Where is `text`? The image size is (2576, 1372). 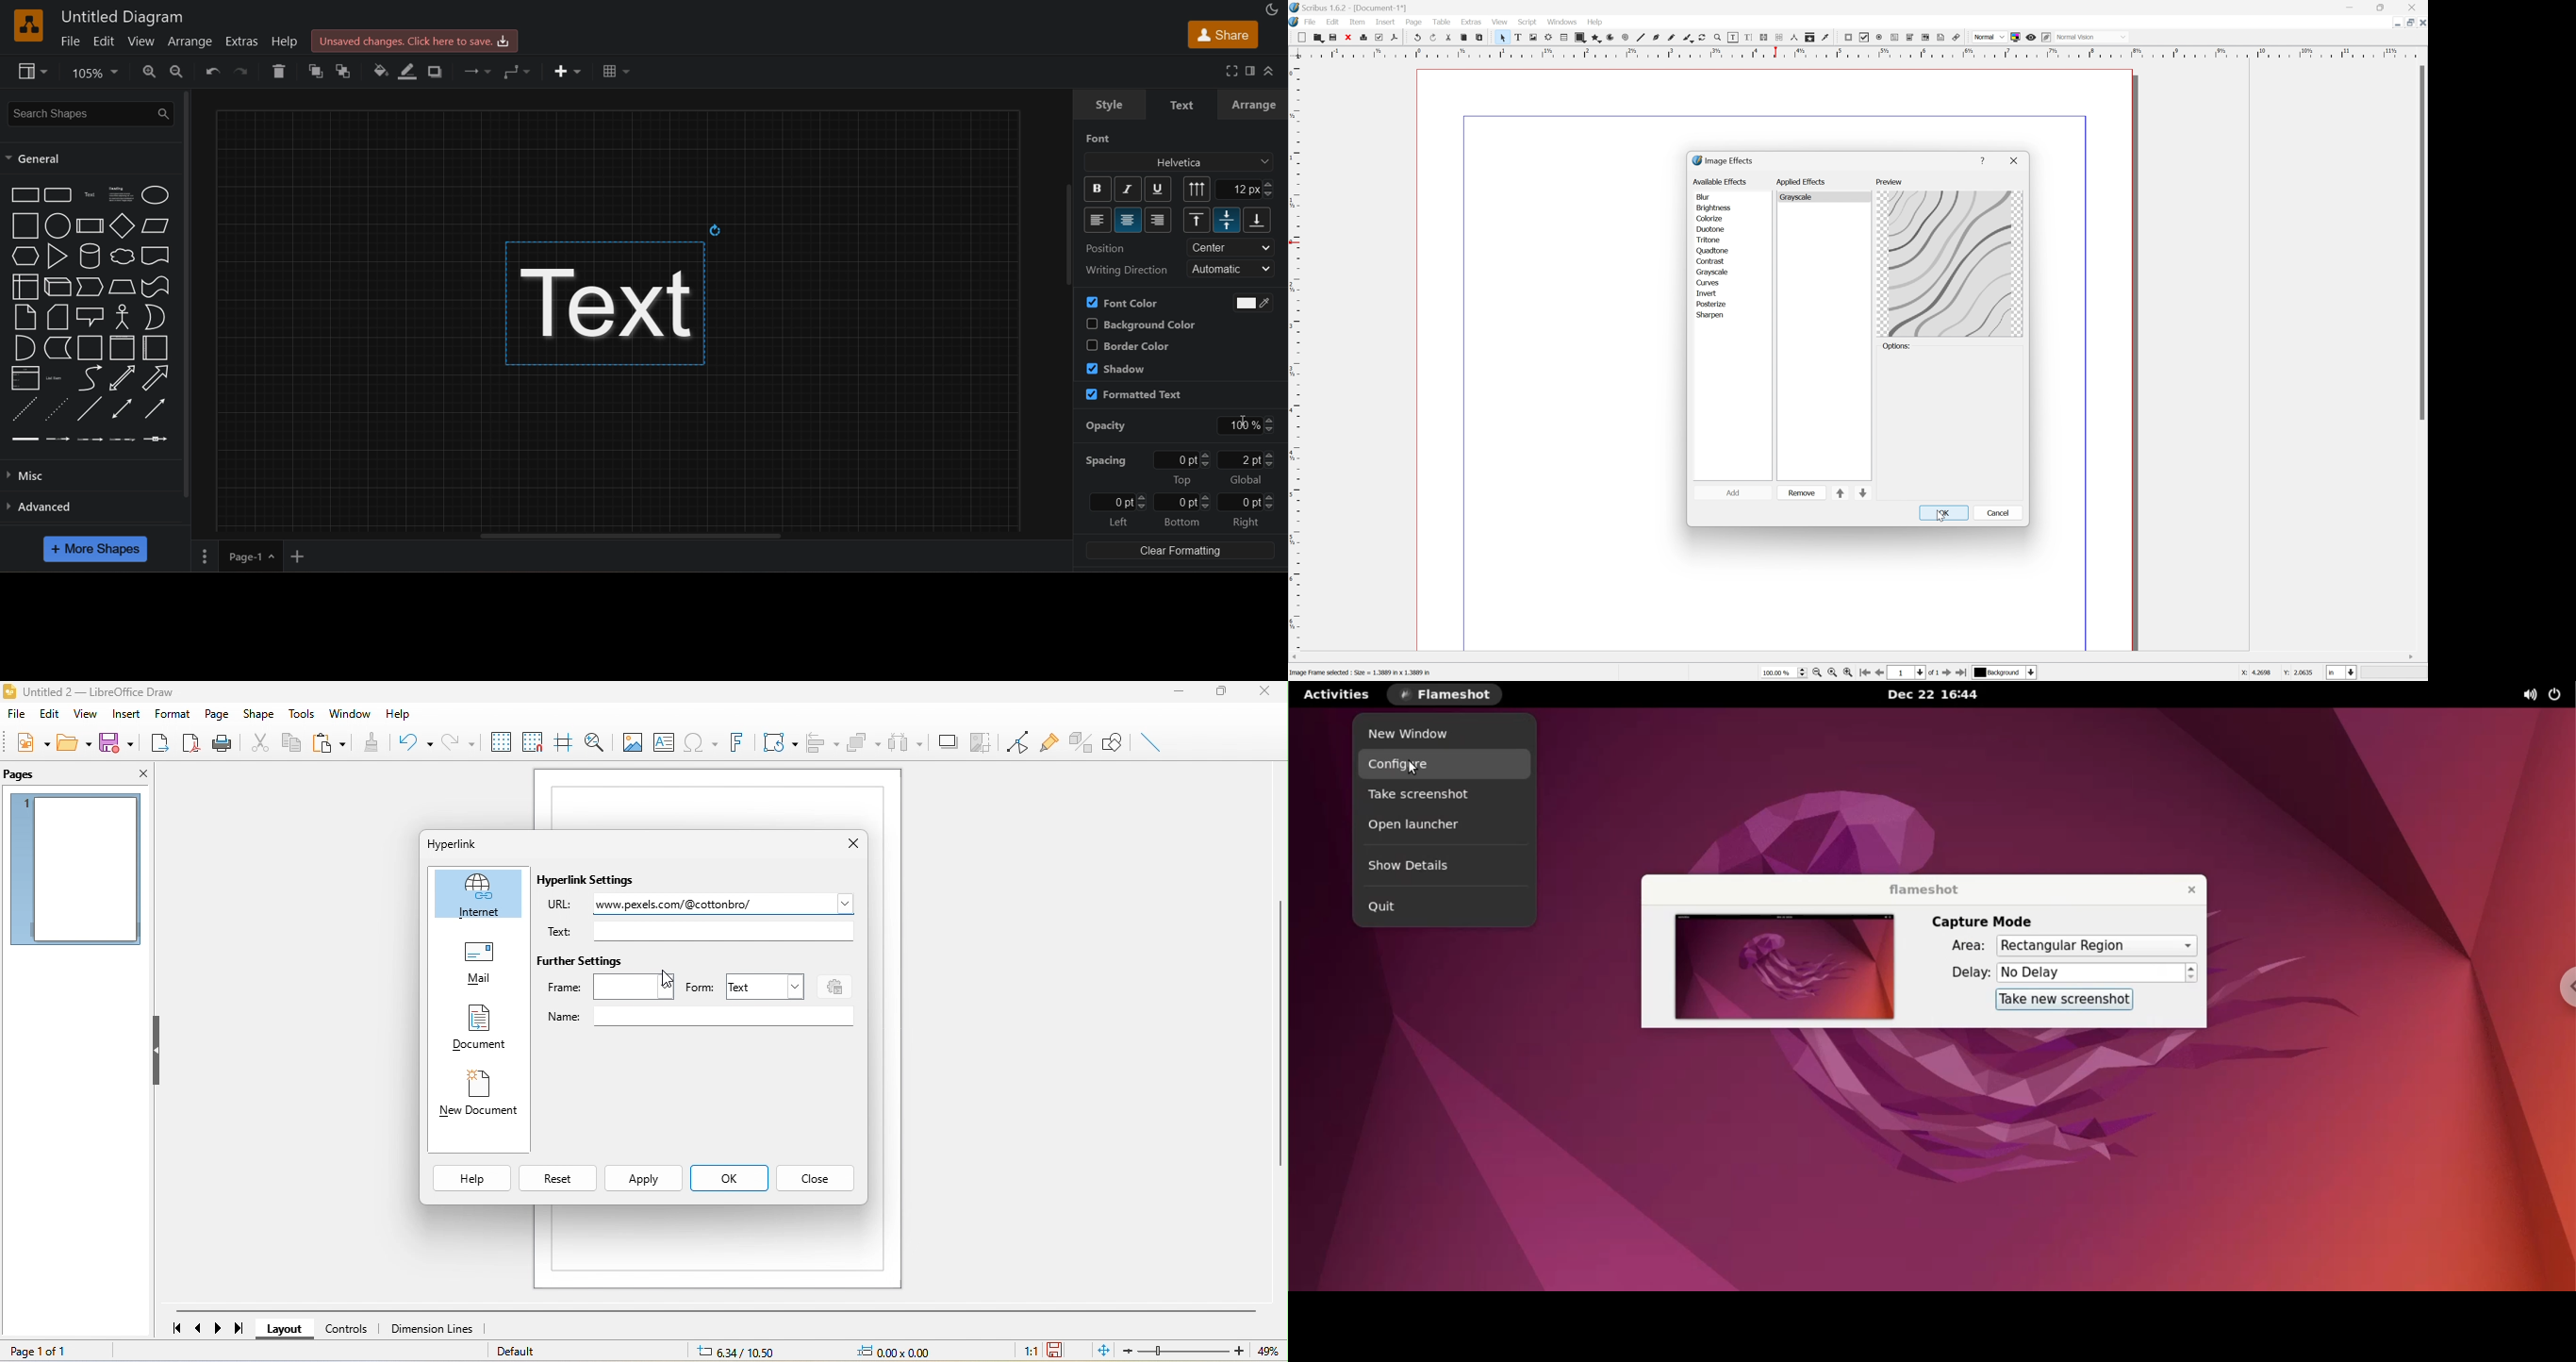 text is located at coordinates (1183, 105).